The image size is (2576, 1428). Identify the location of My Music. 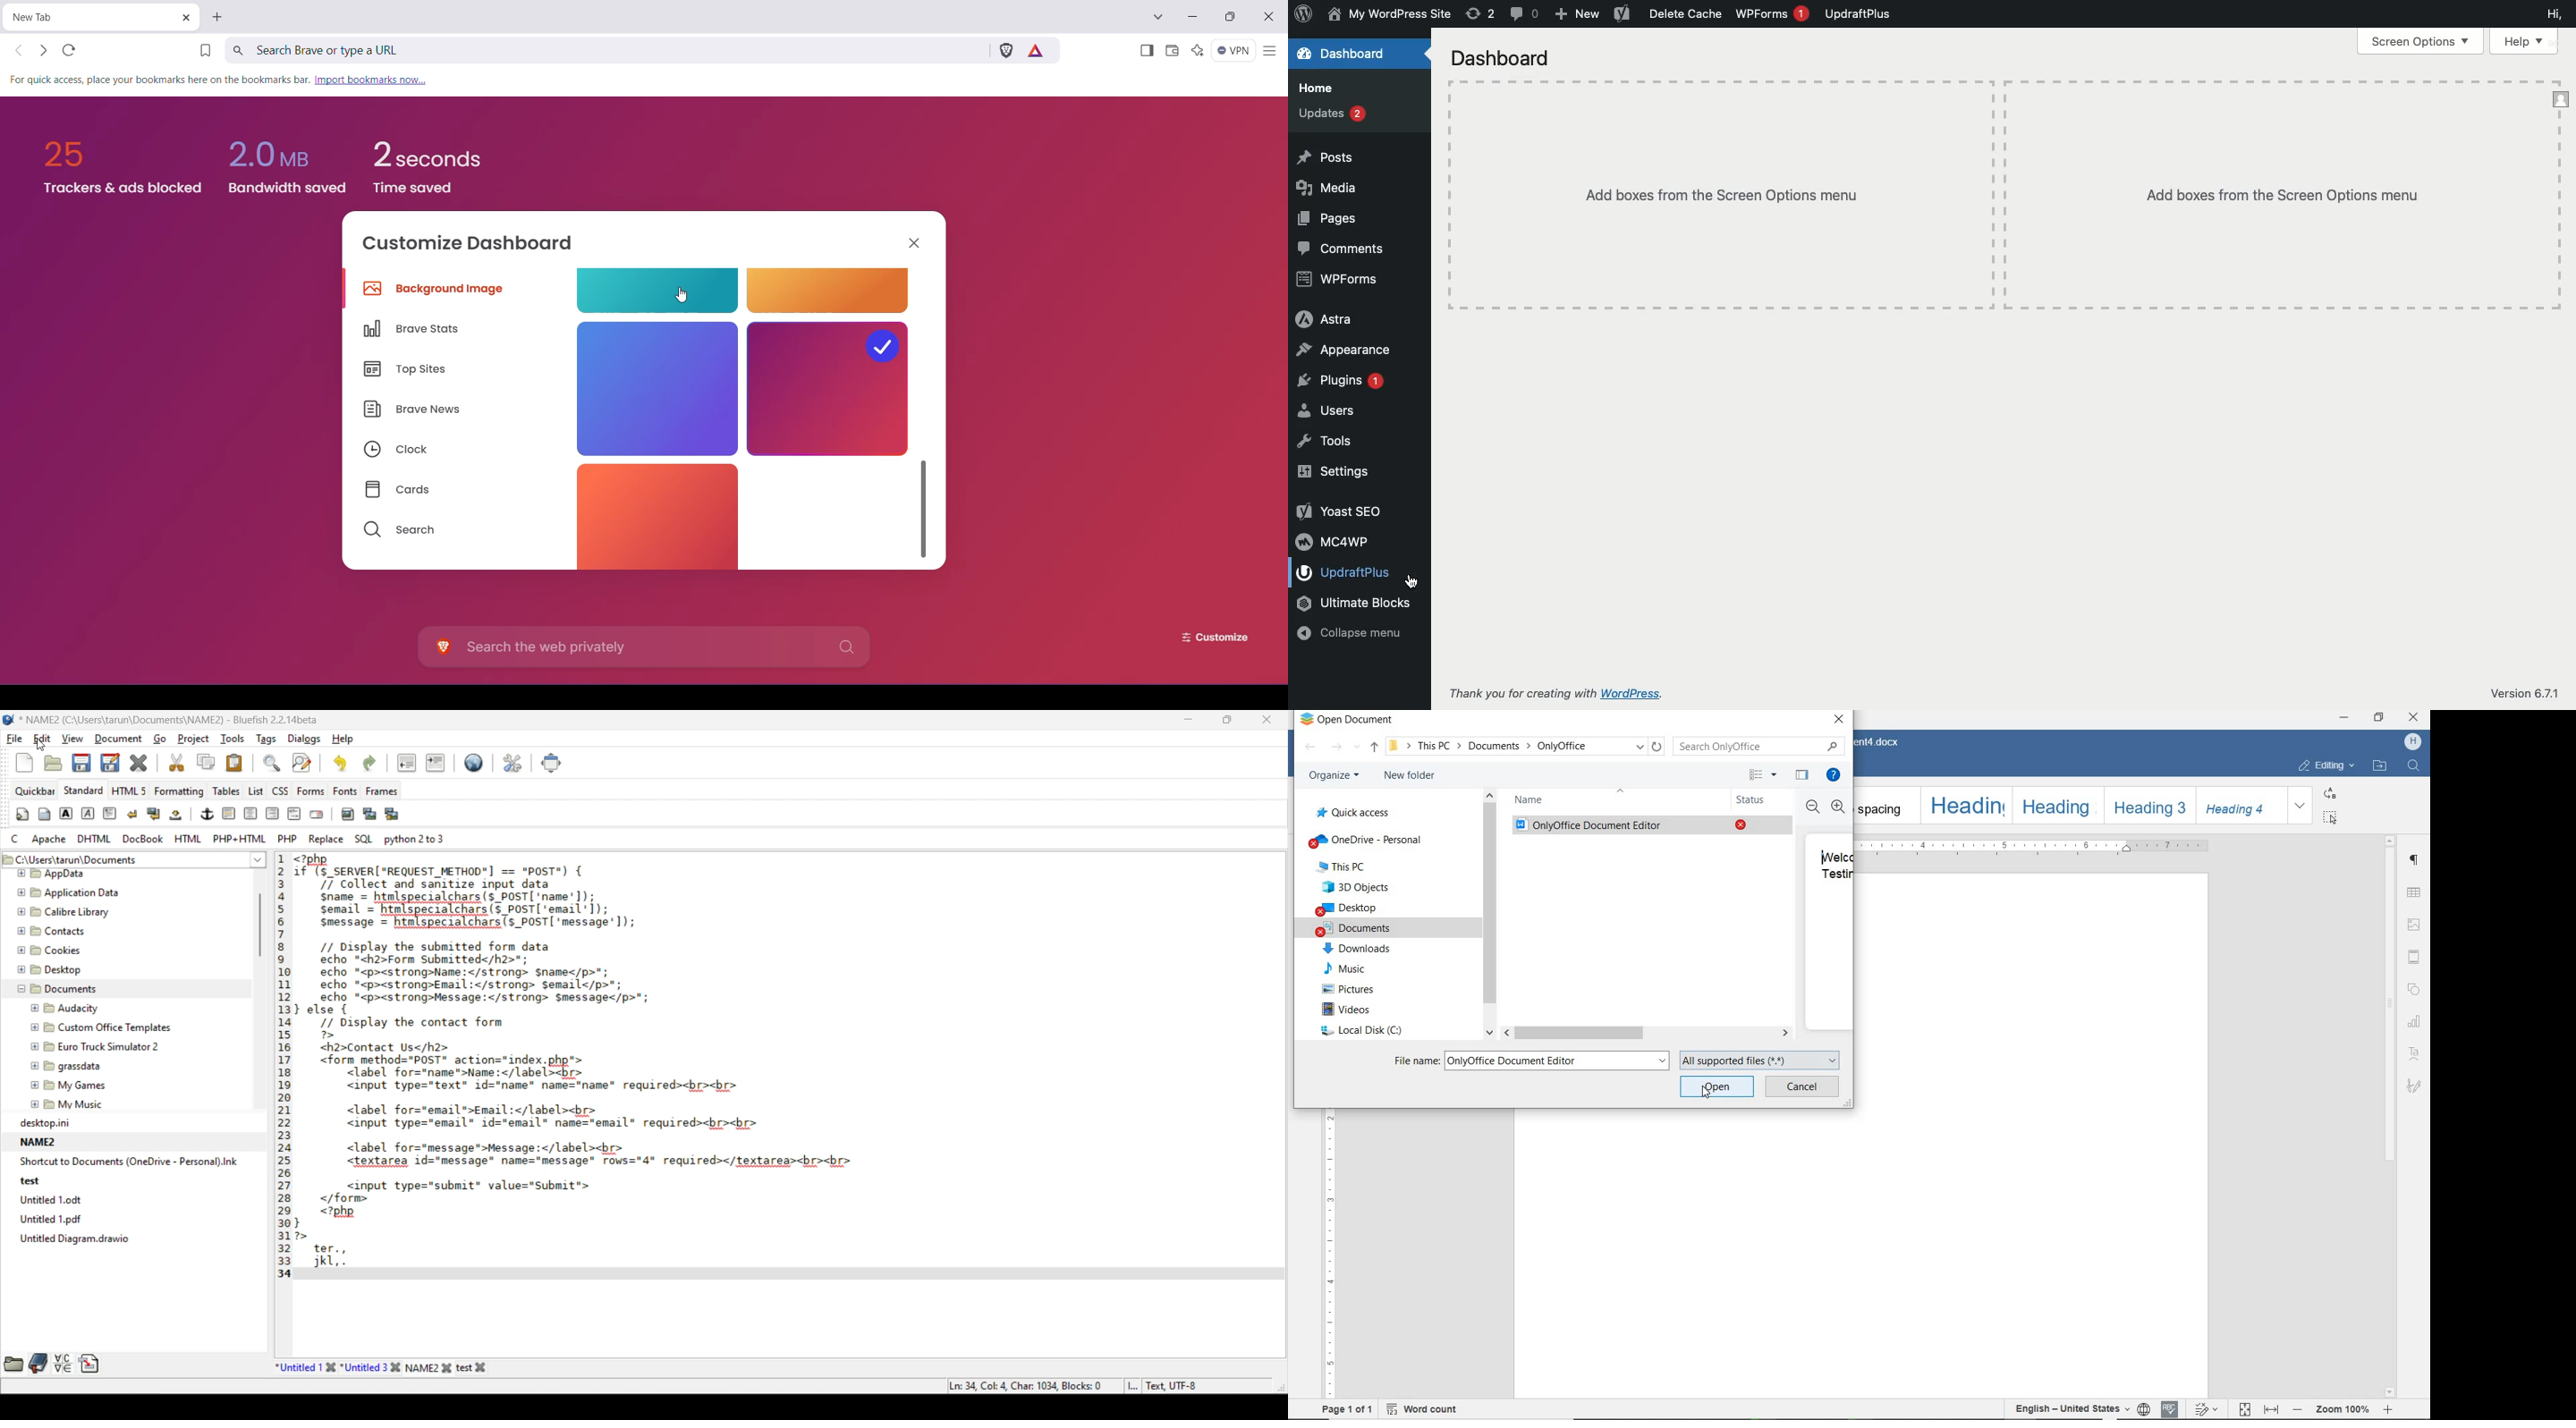
(69, 1104).